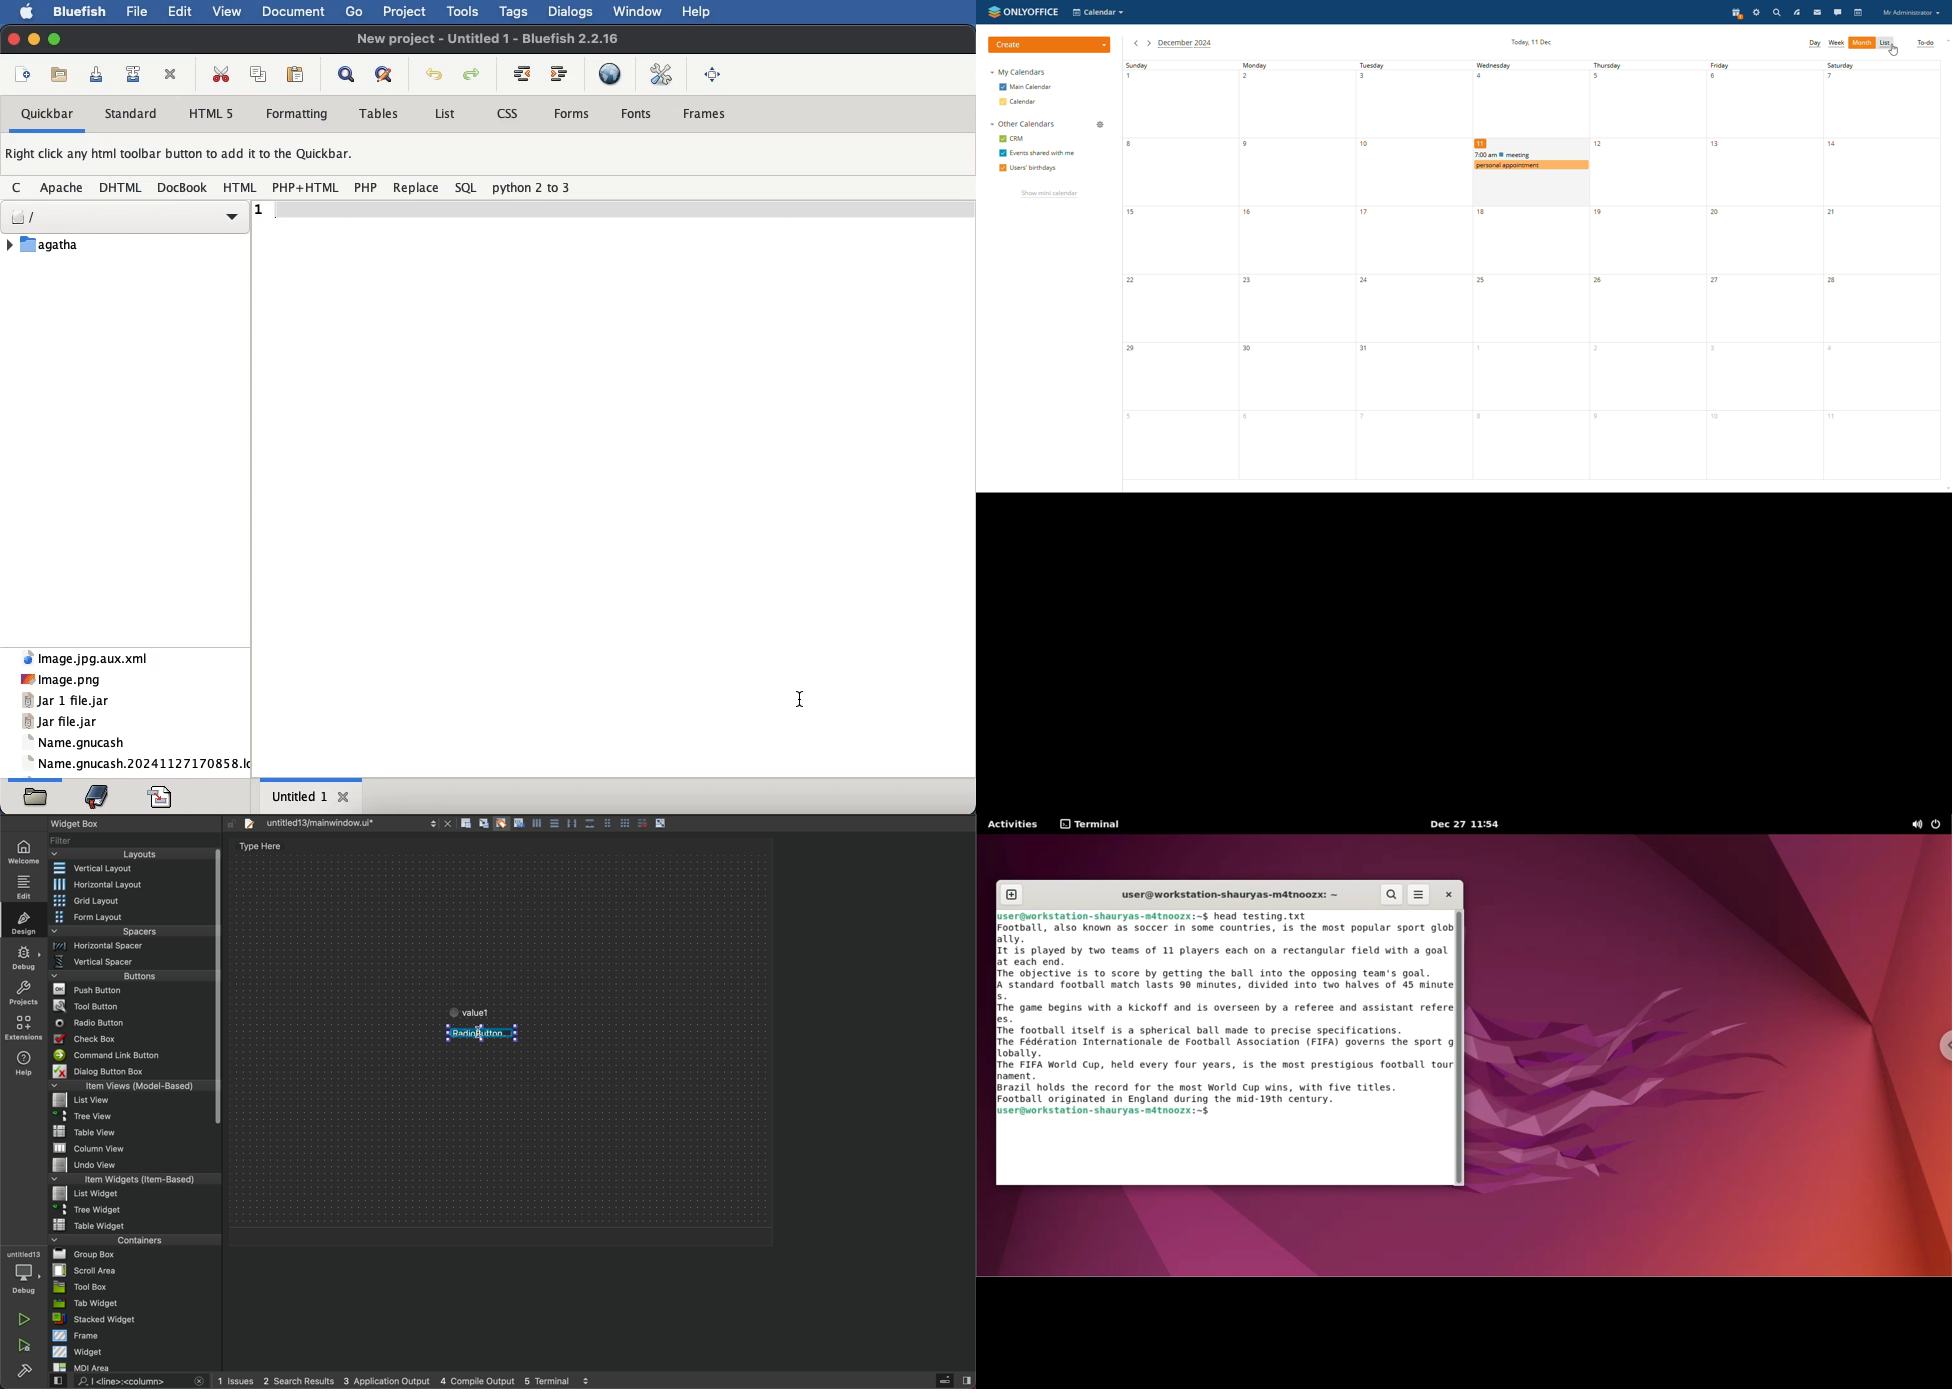  What do you see at coordinates (269, 847) in the screenshot?
I see `type here` at bounding box center [269, 847].